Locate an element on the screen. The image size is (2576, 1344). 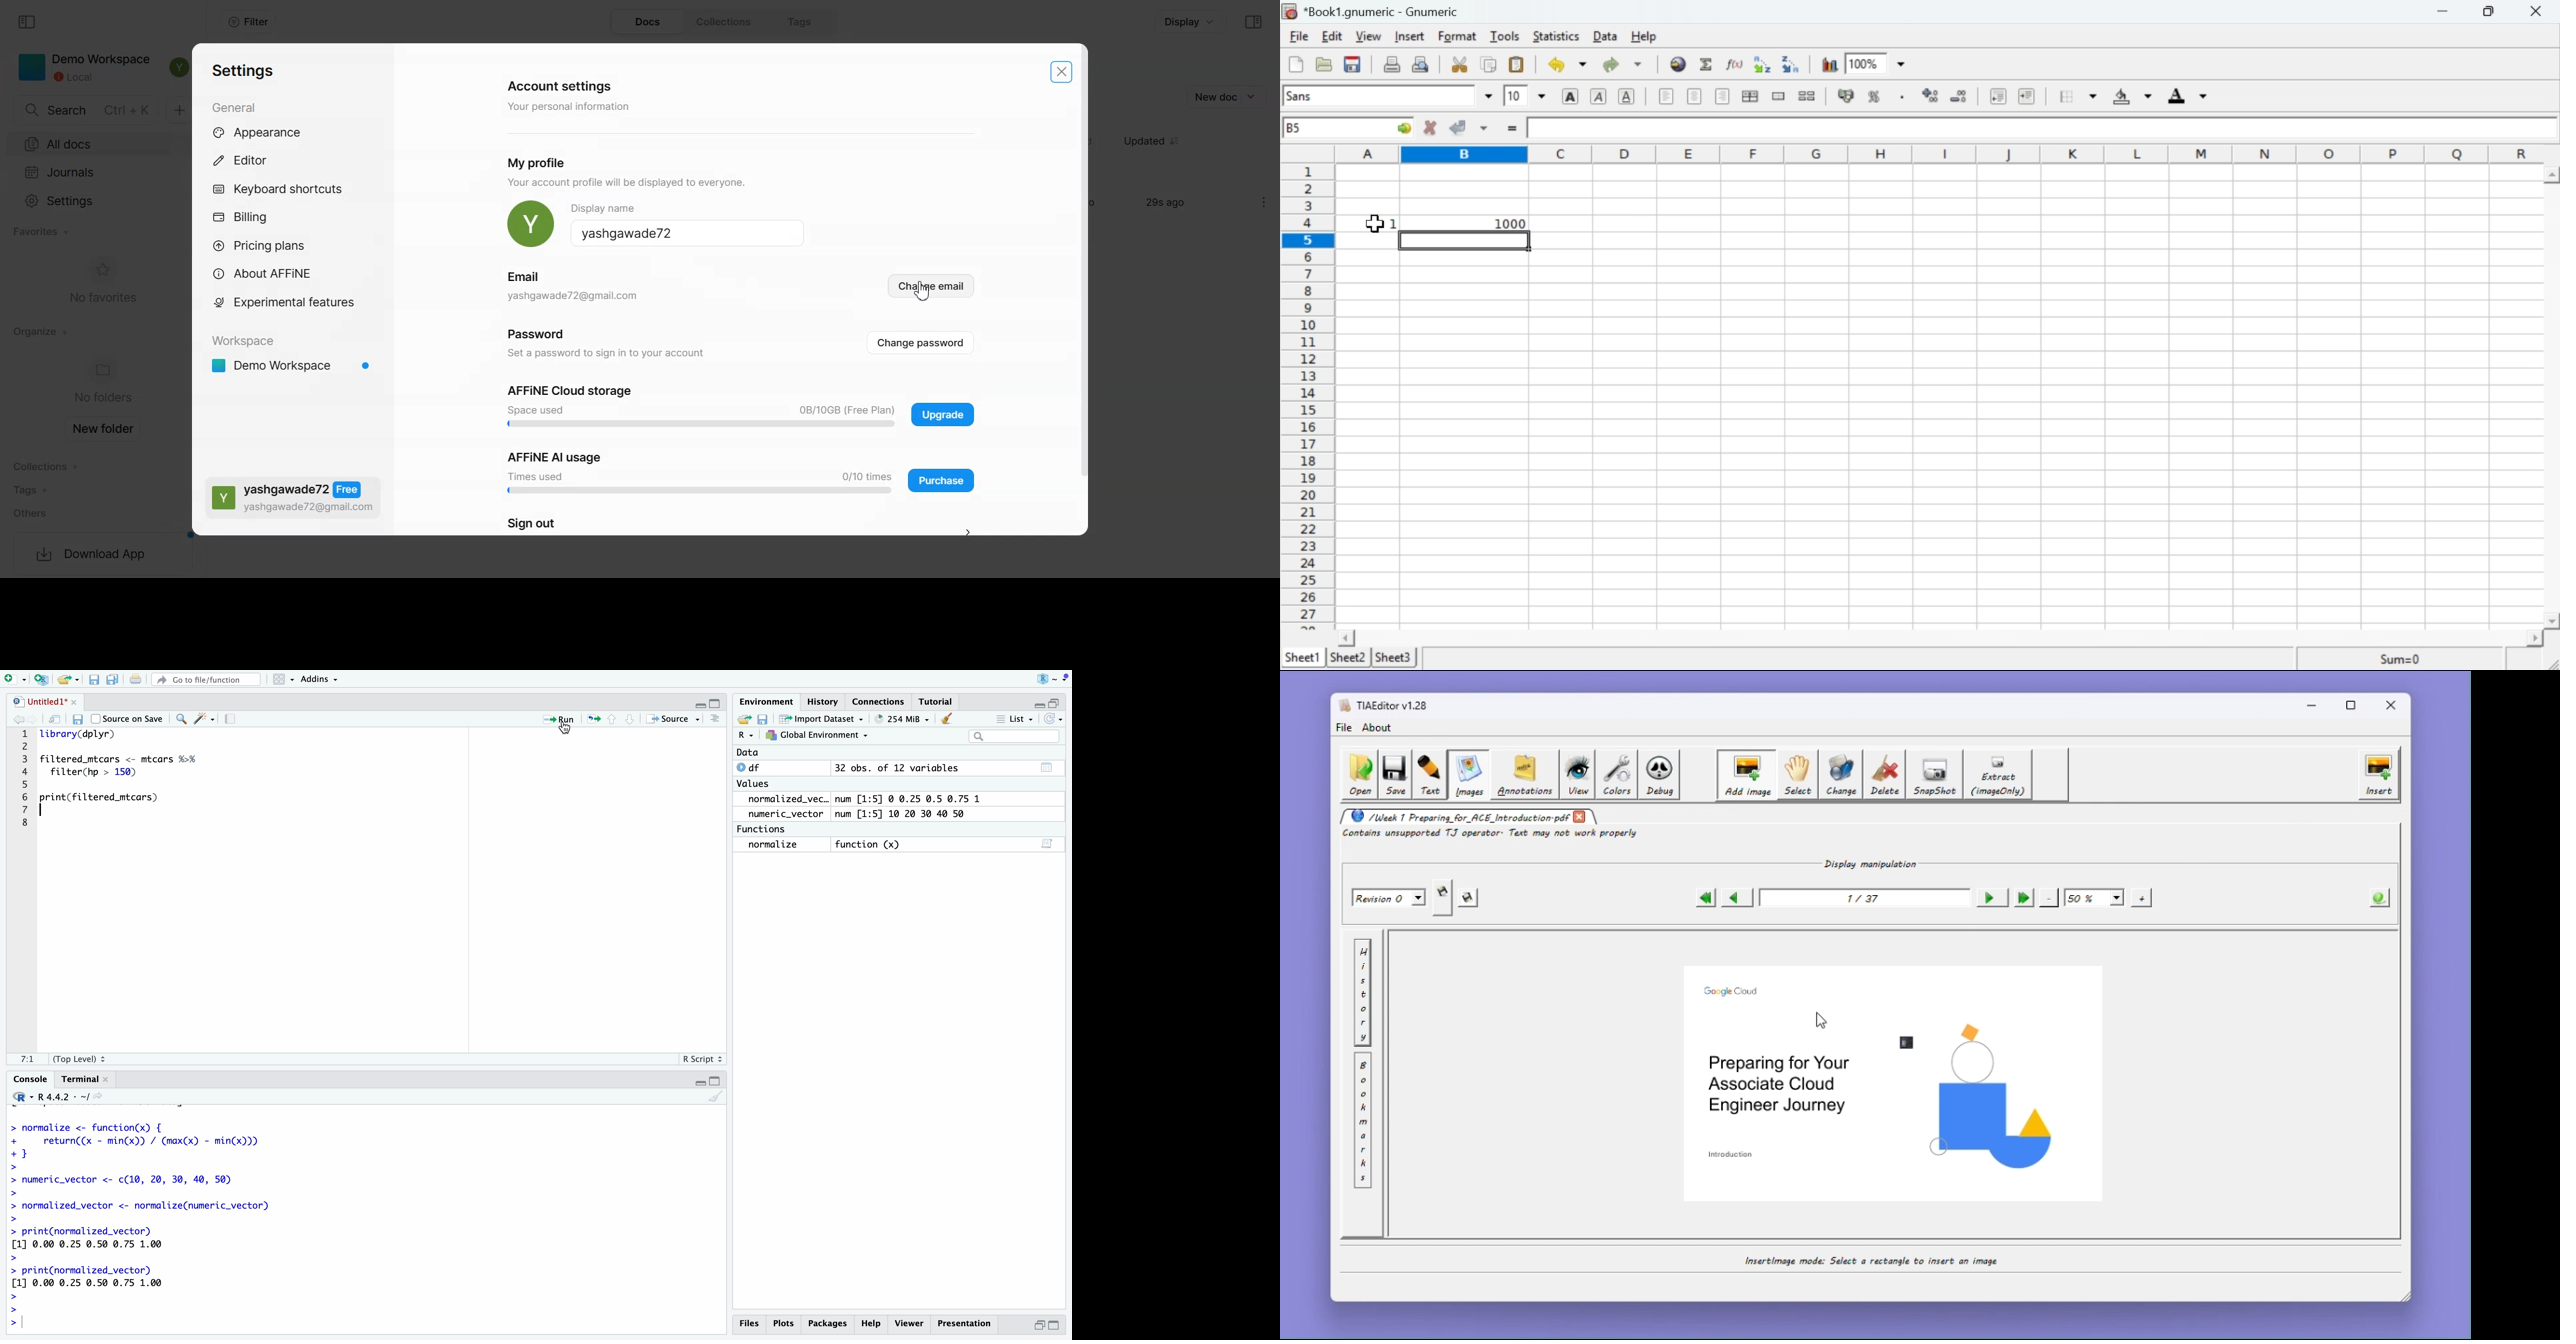
find and replace is located at coordinates (180, 720).